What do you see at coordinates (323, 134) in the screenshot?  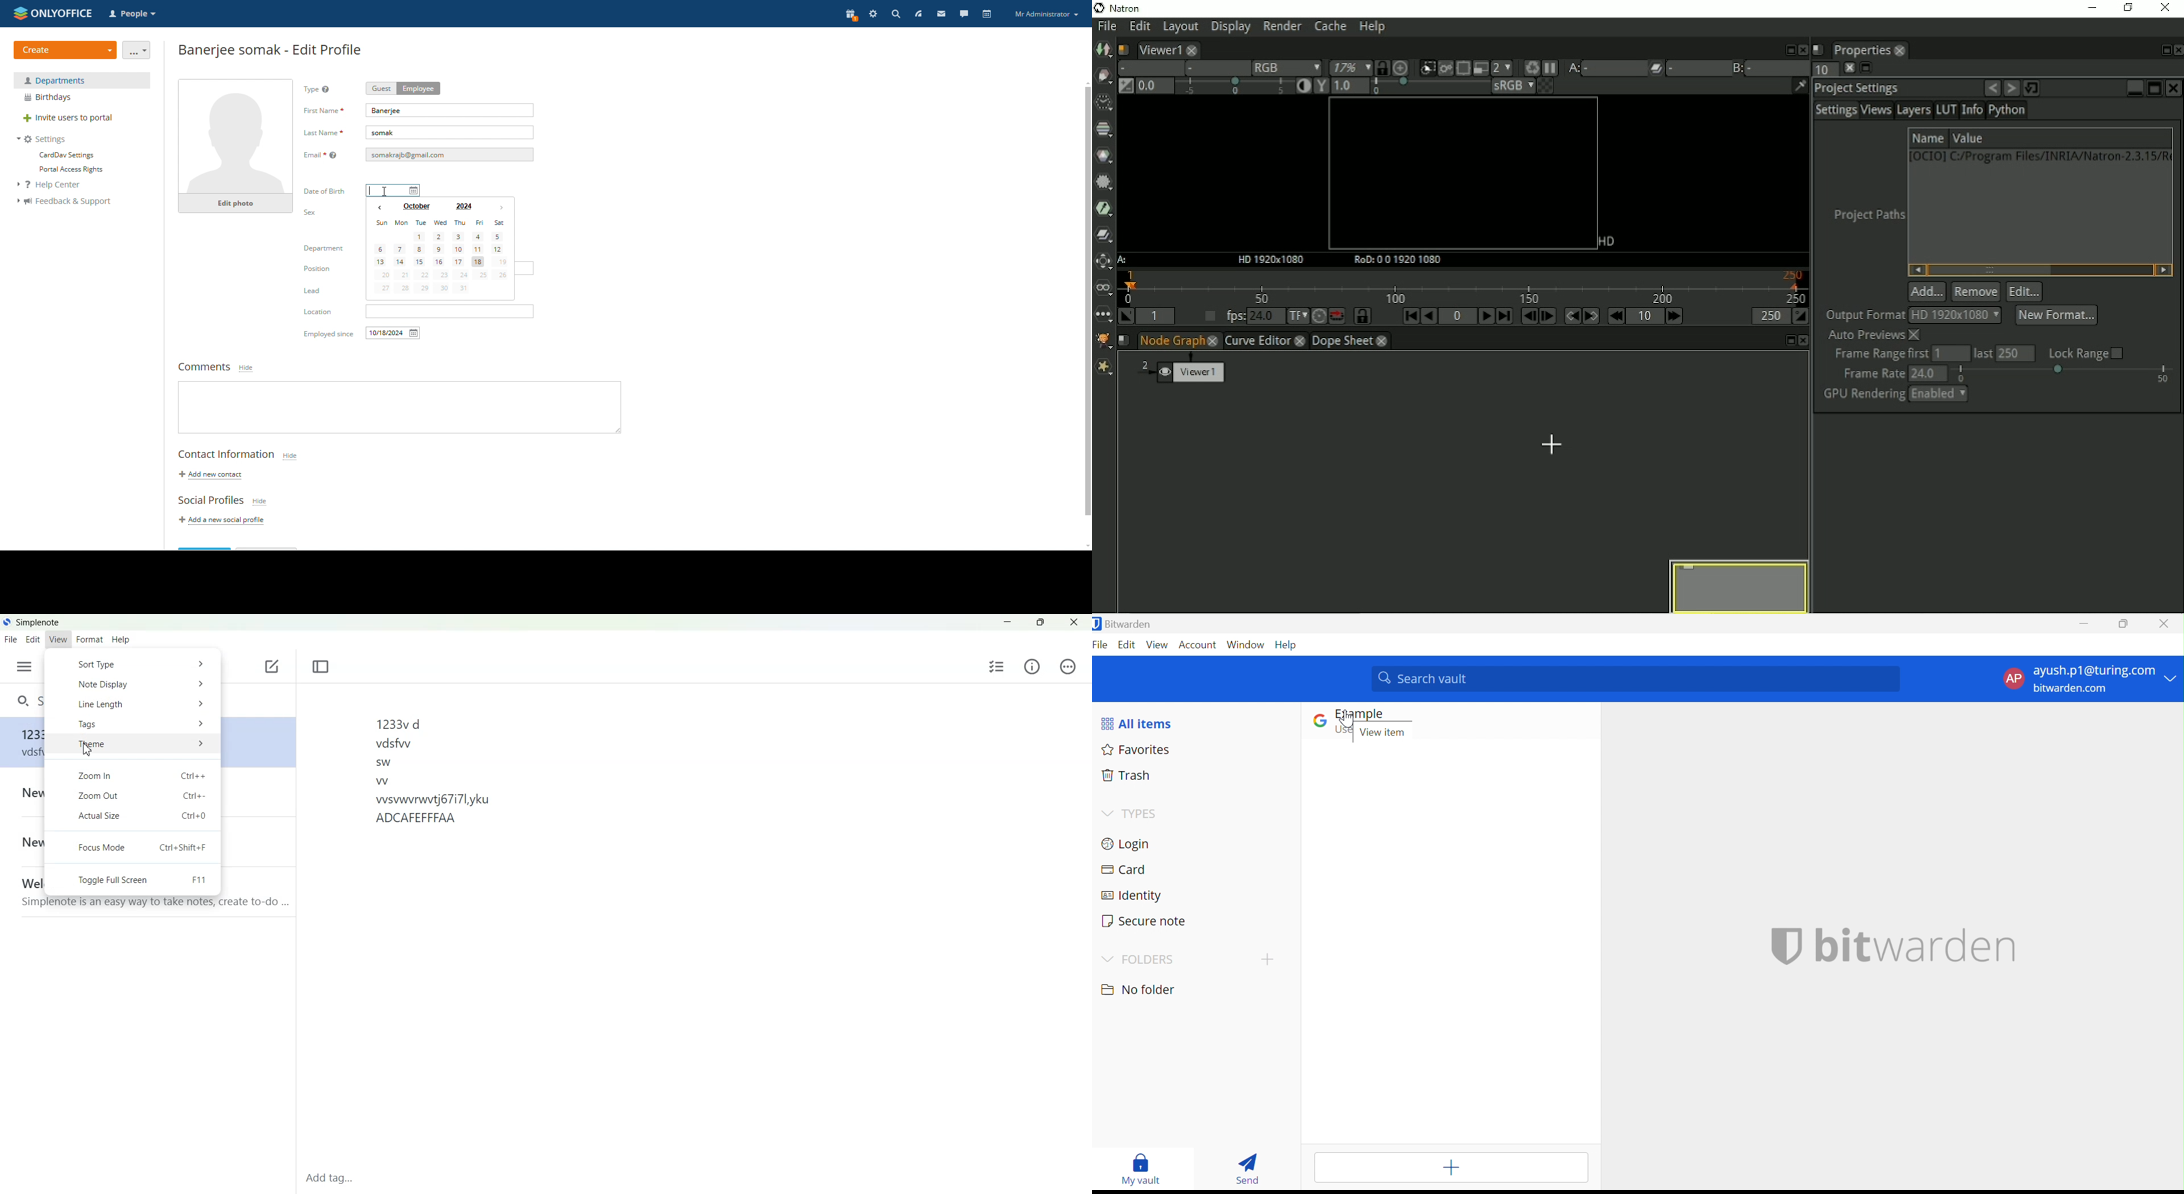 I see `Last Name *` at bounding box center [323, 134].